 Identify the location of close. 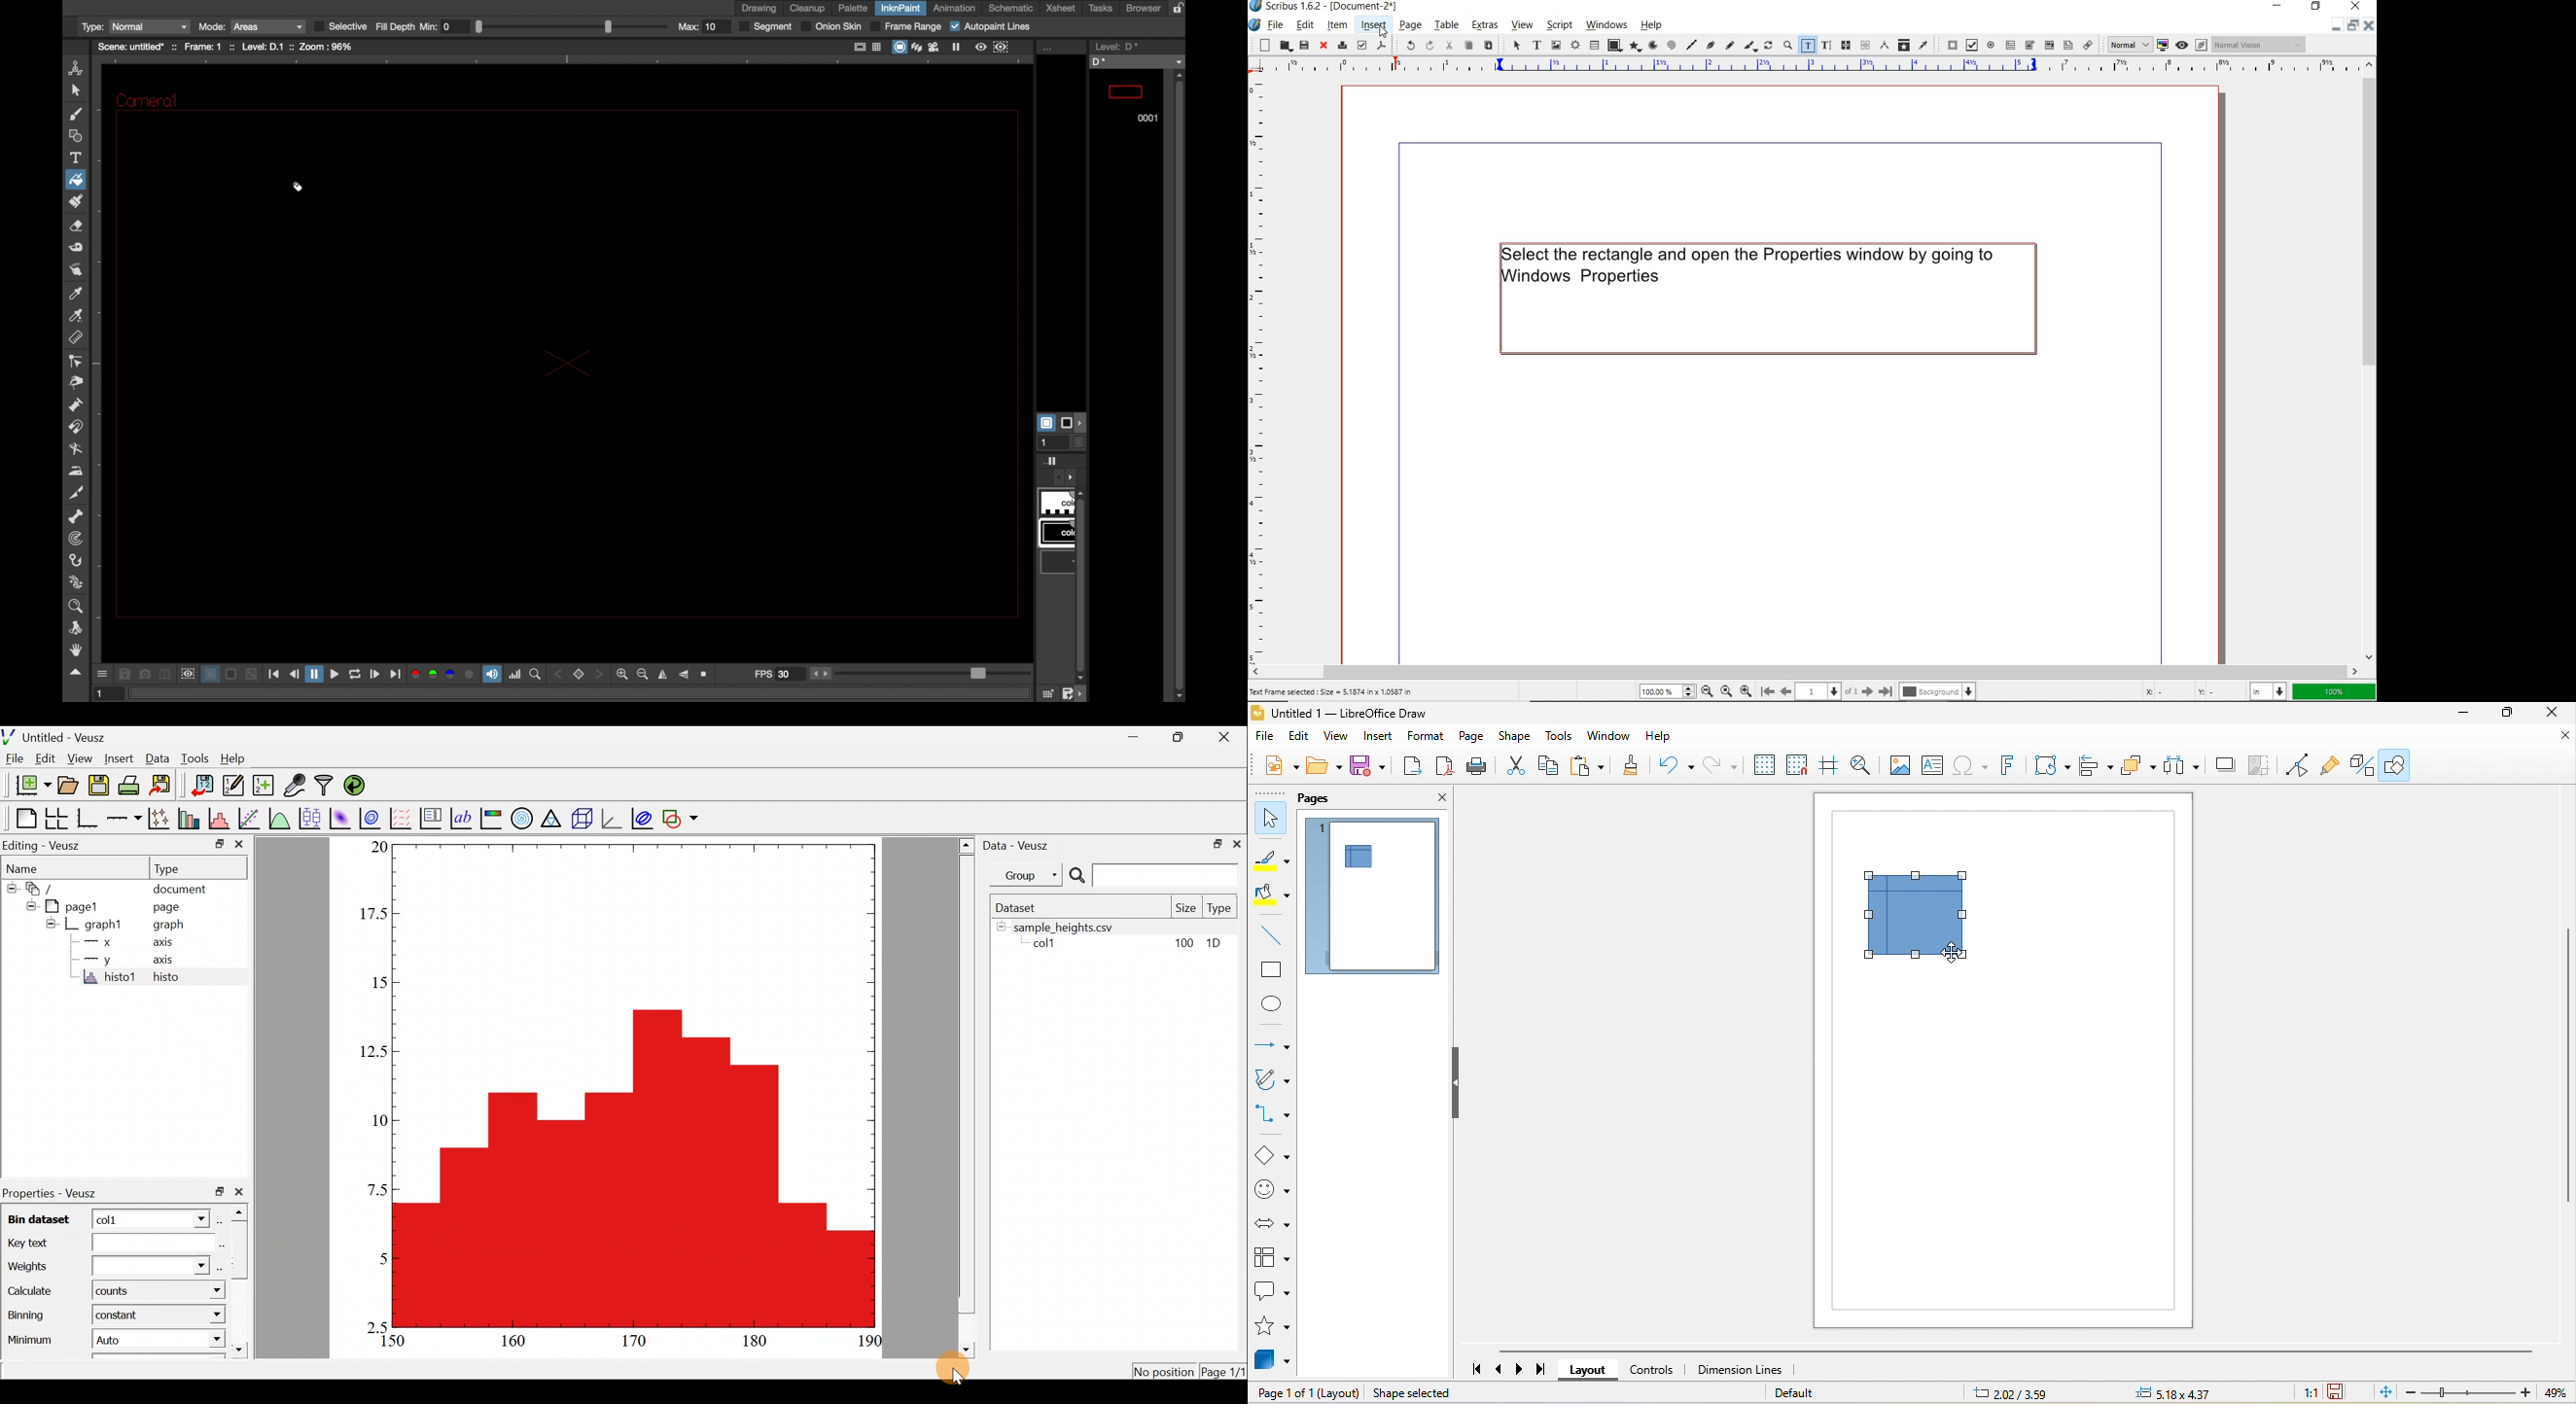
(243, 1192).